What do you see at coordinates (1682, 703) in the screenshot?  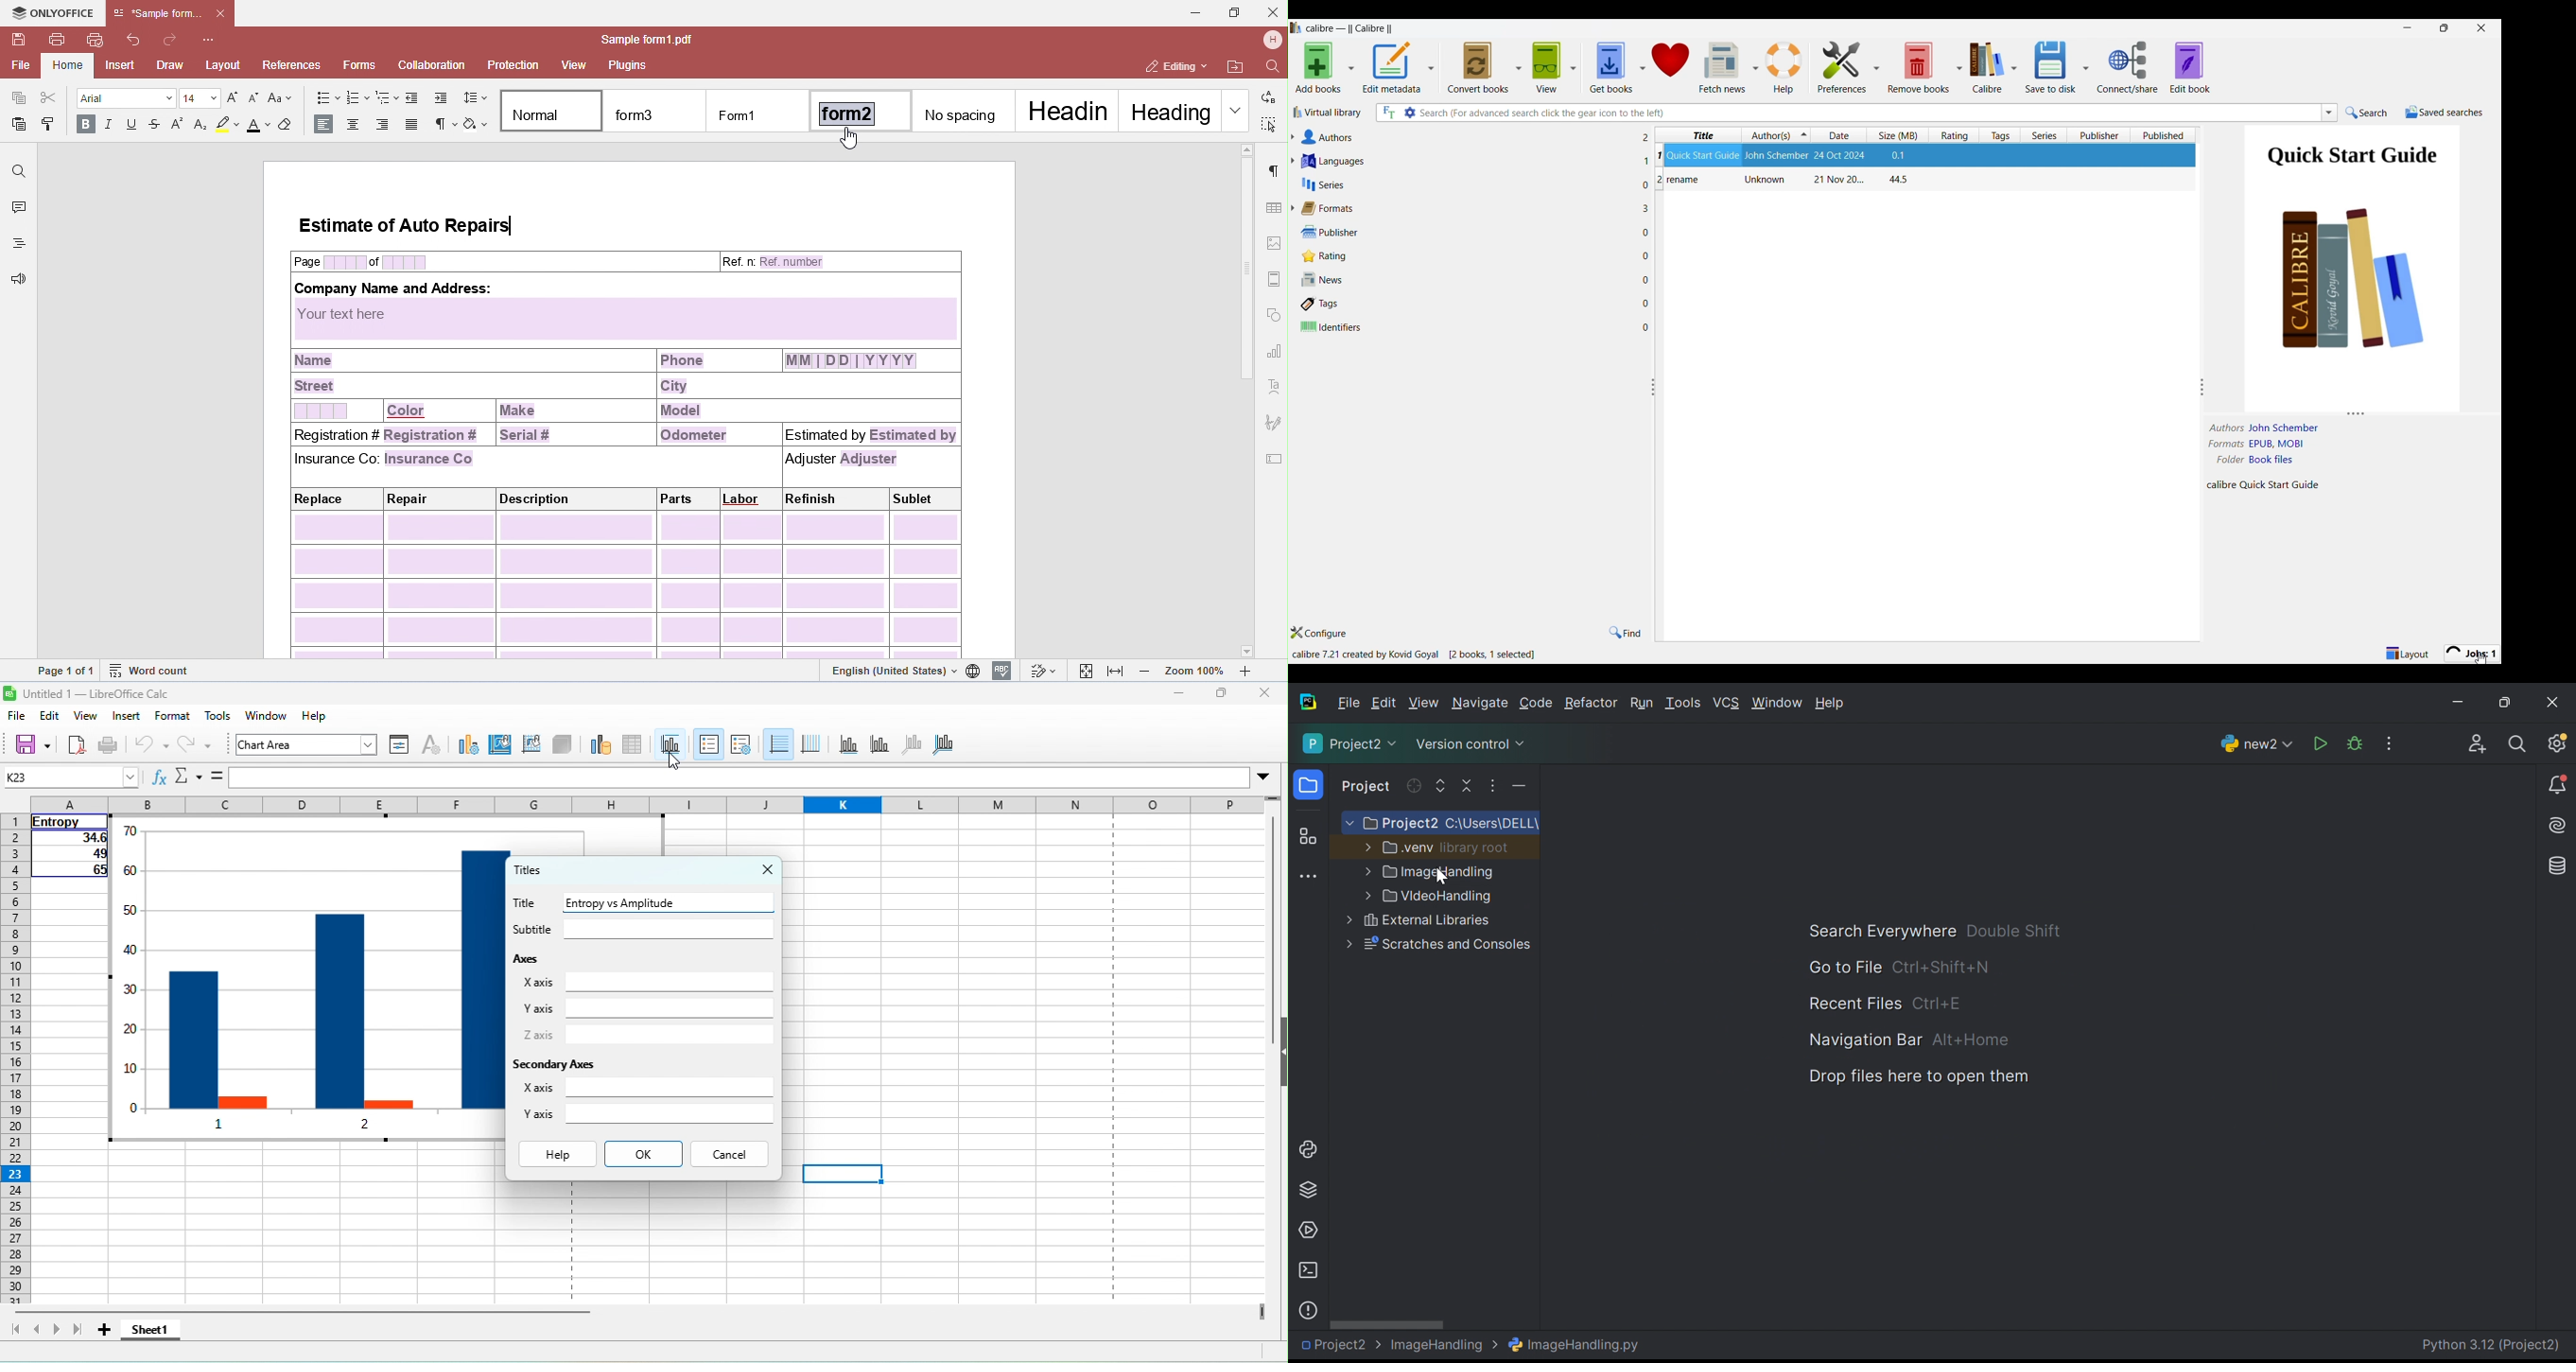 I see `Tools` at bounding box center [1682, 703].